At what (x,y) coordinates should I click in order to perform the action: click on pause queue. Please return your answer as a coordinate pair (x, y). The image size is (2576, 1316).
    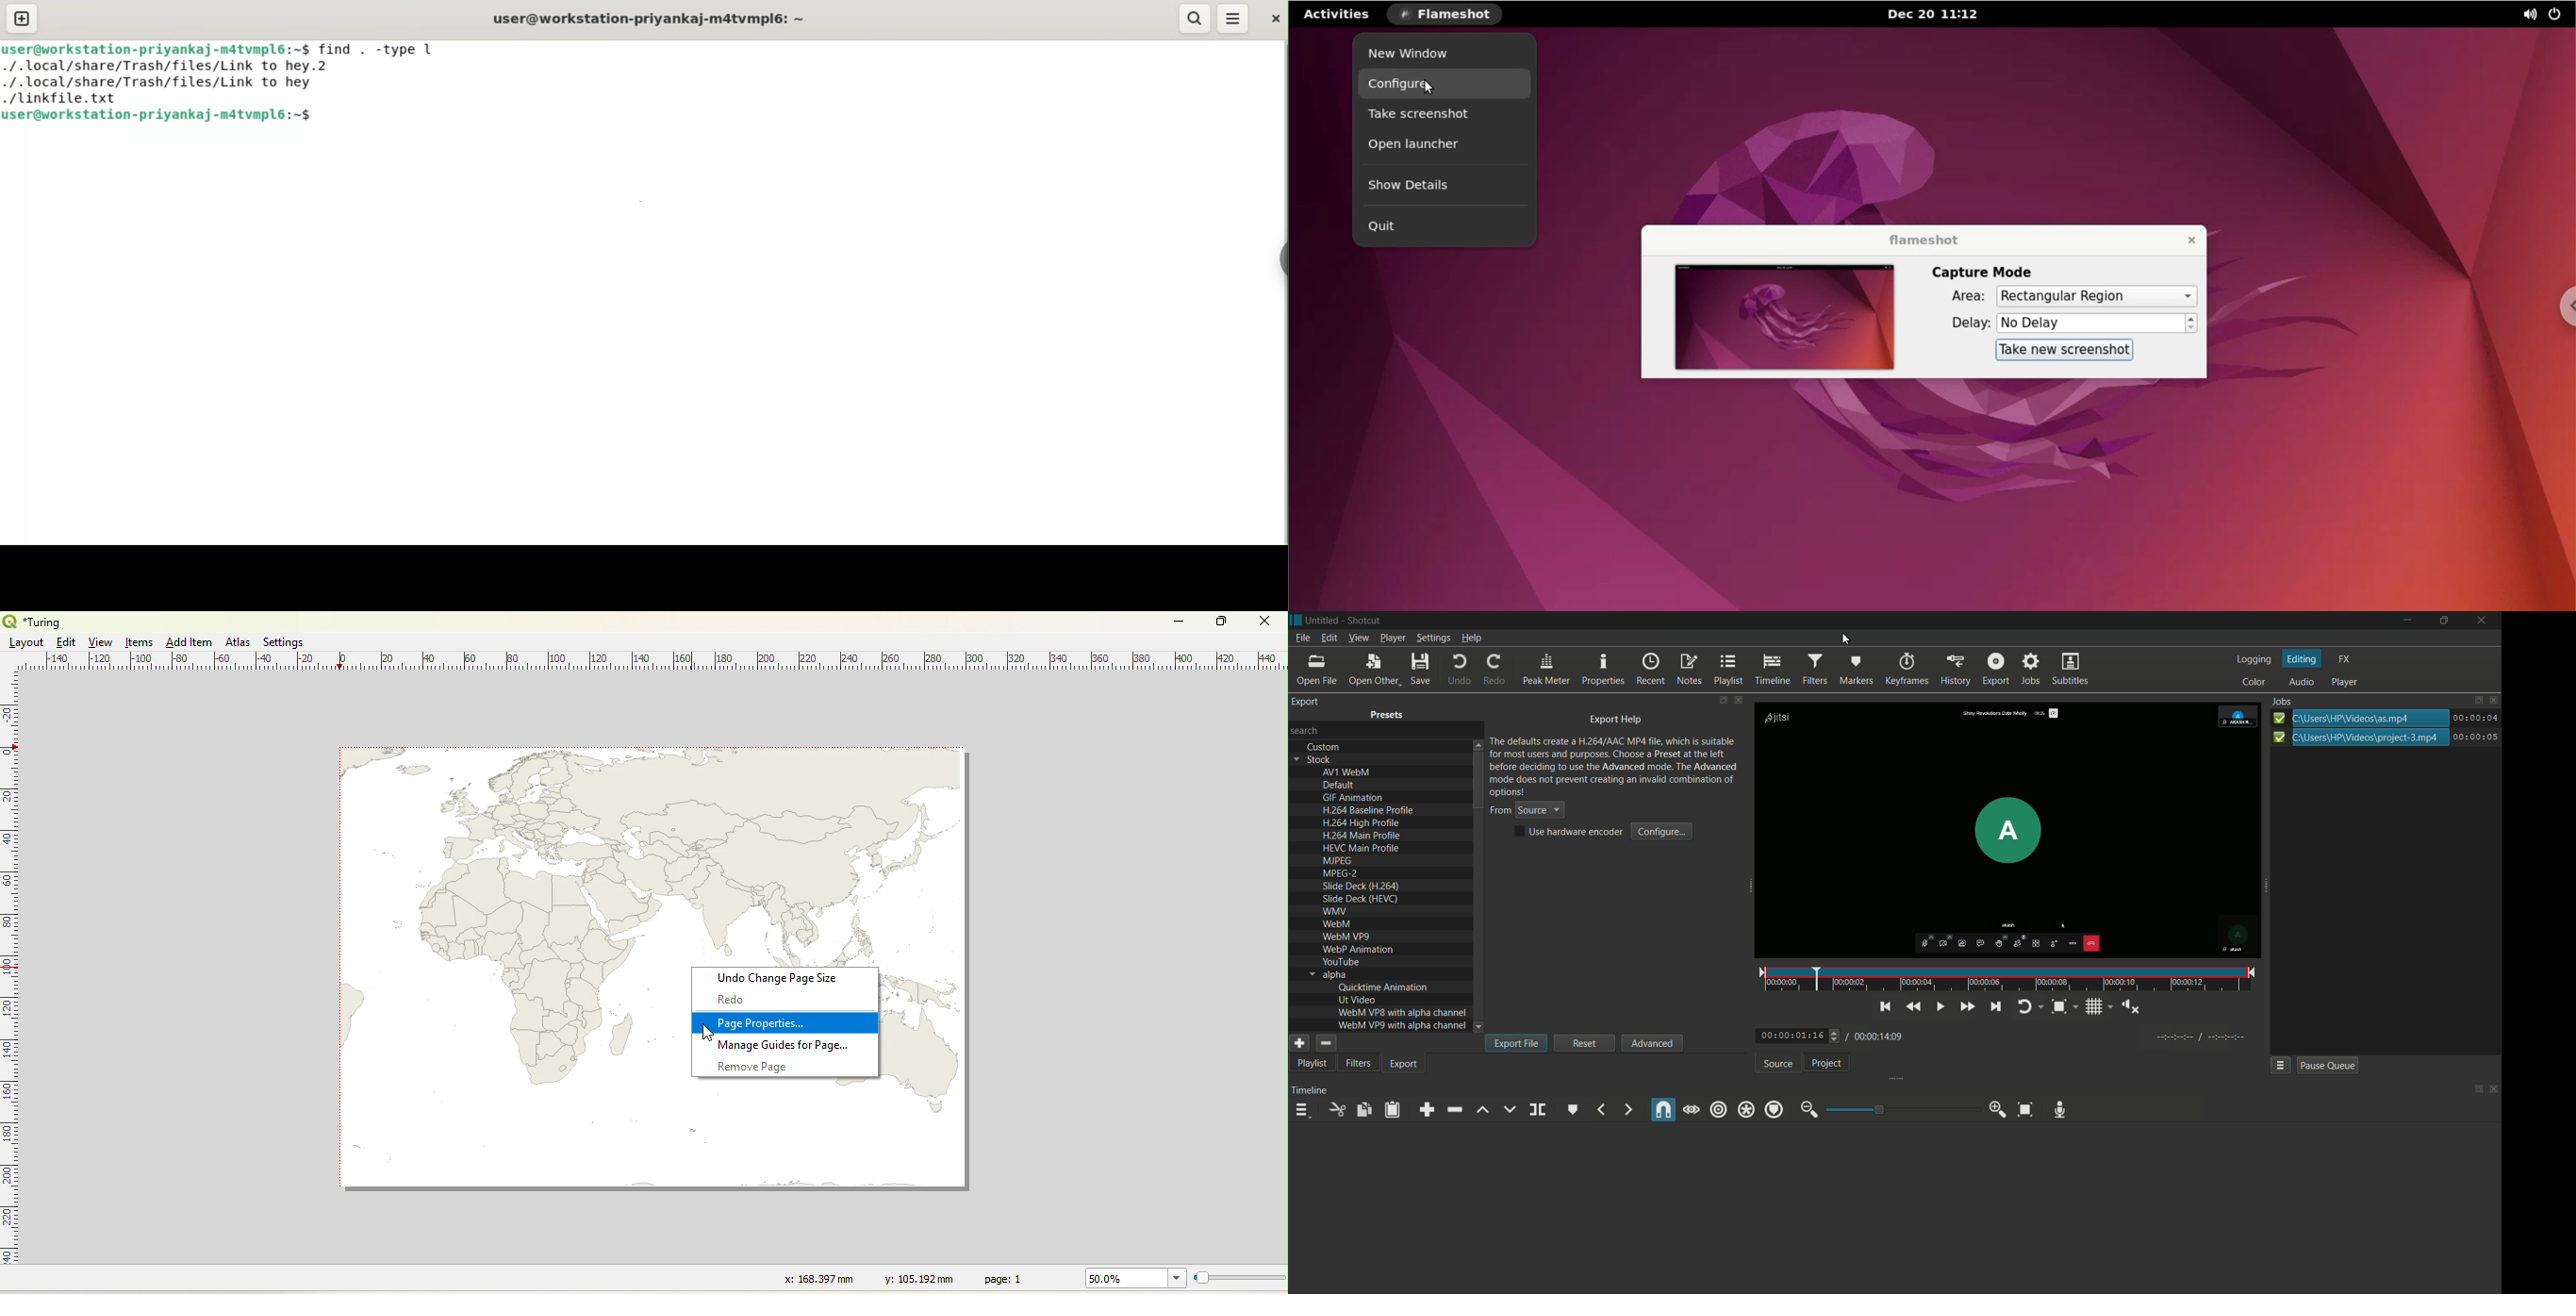
    Looking at the image, I should click on (2327, 1066).